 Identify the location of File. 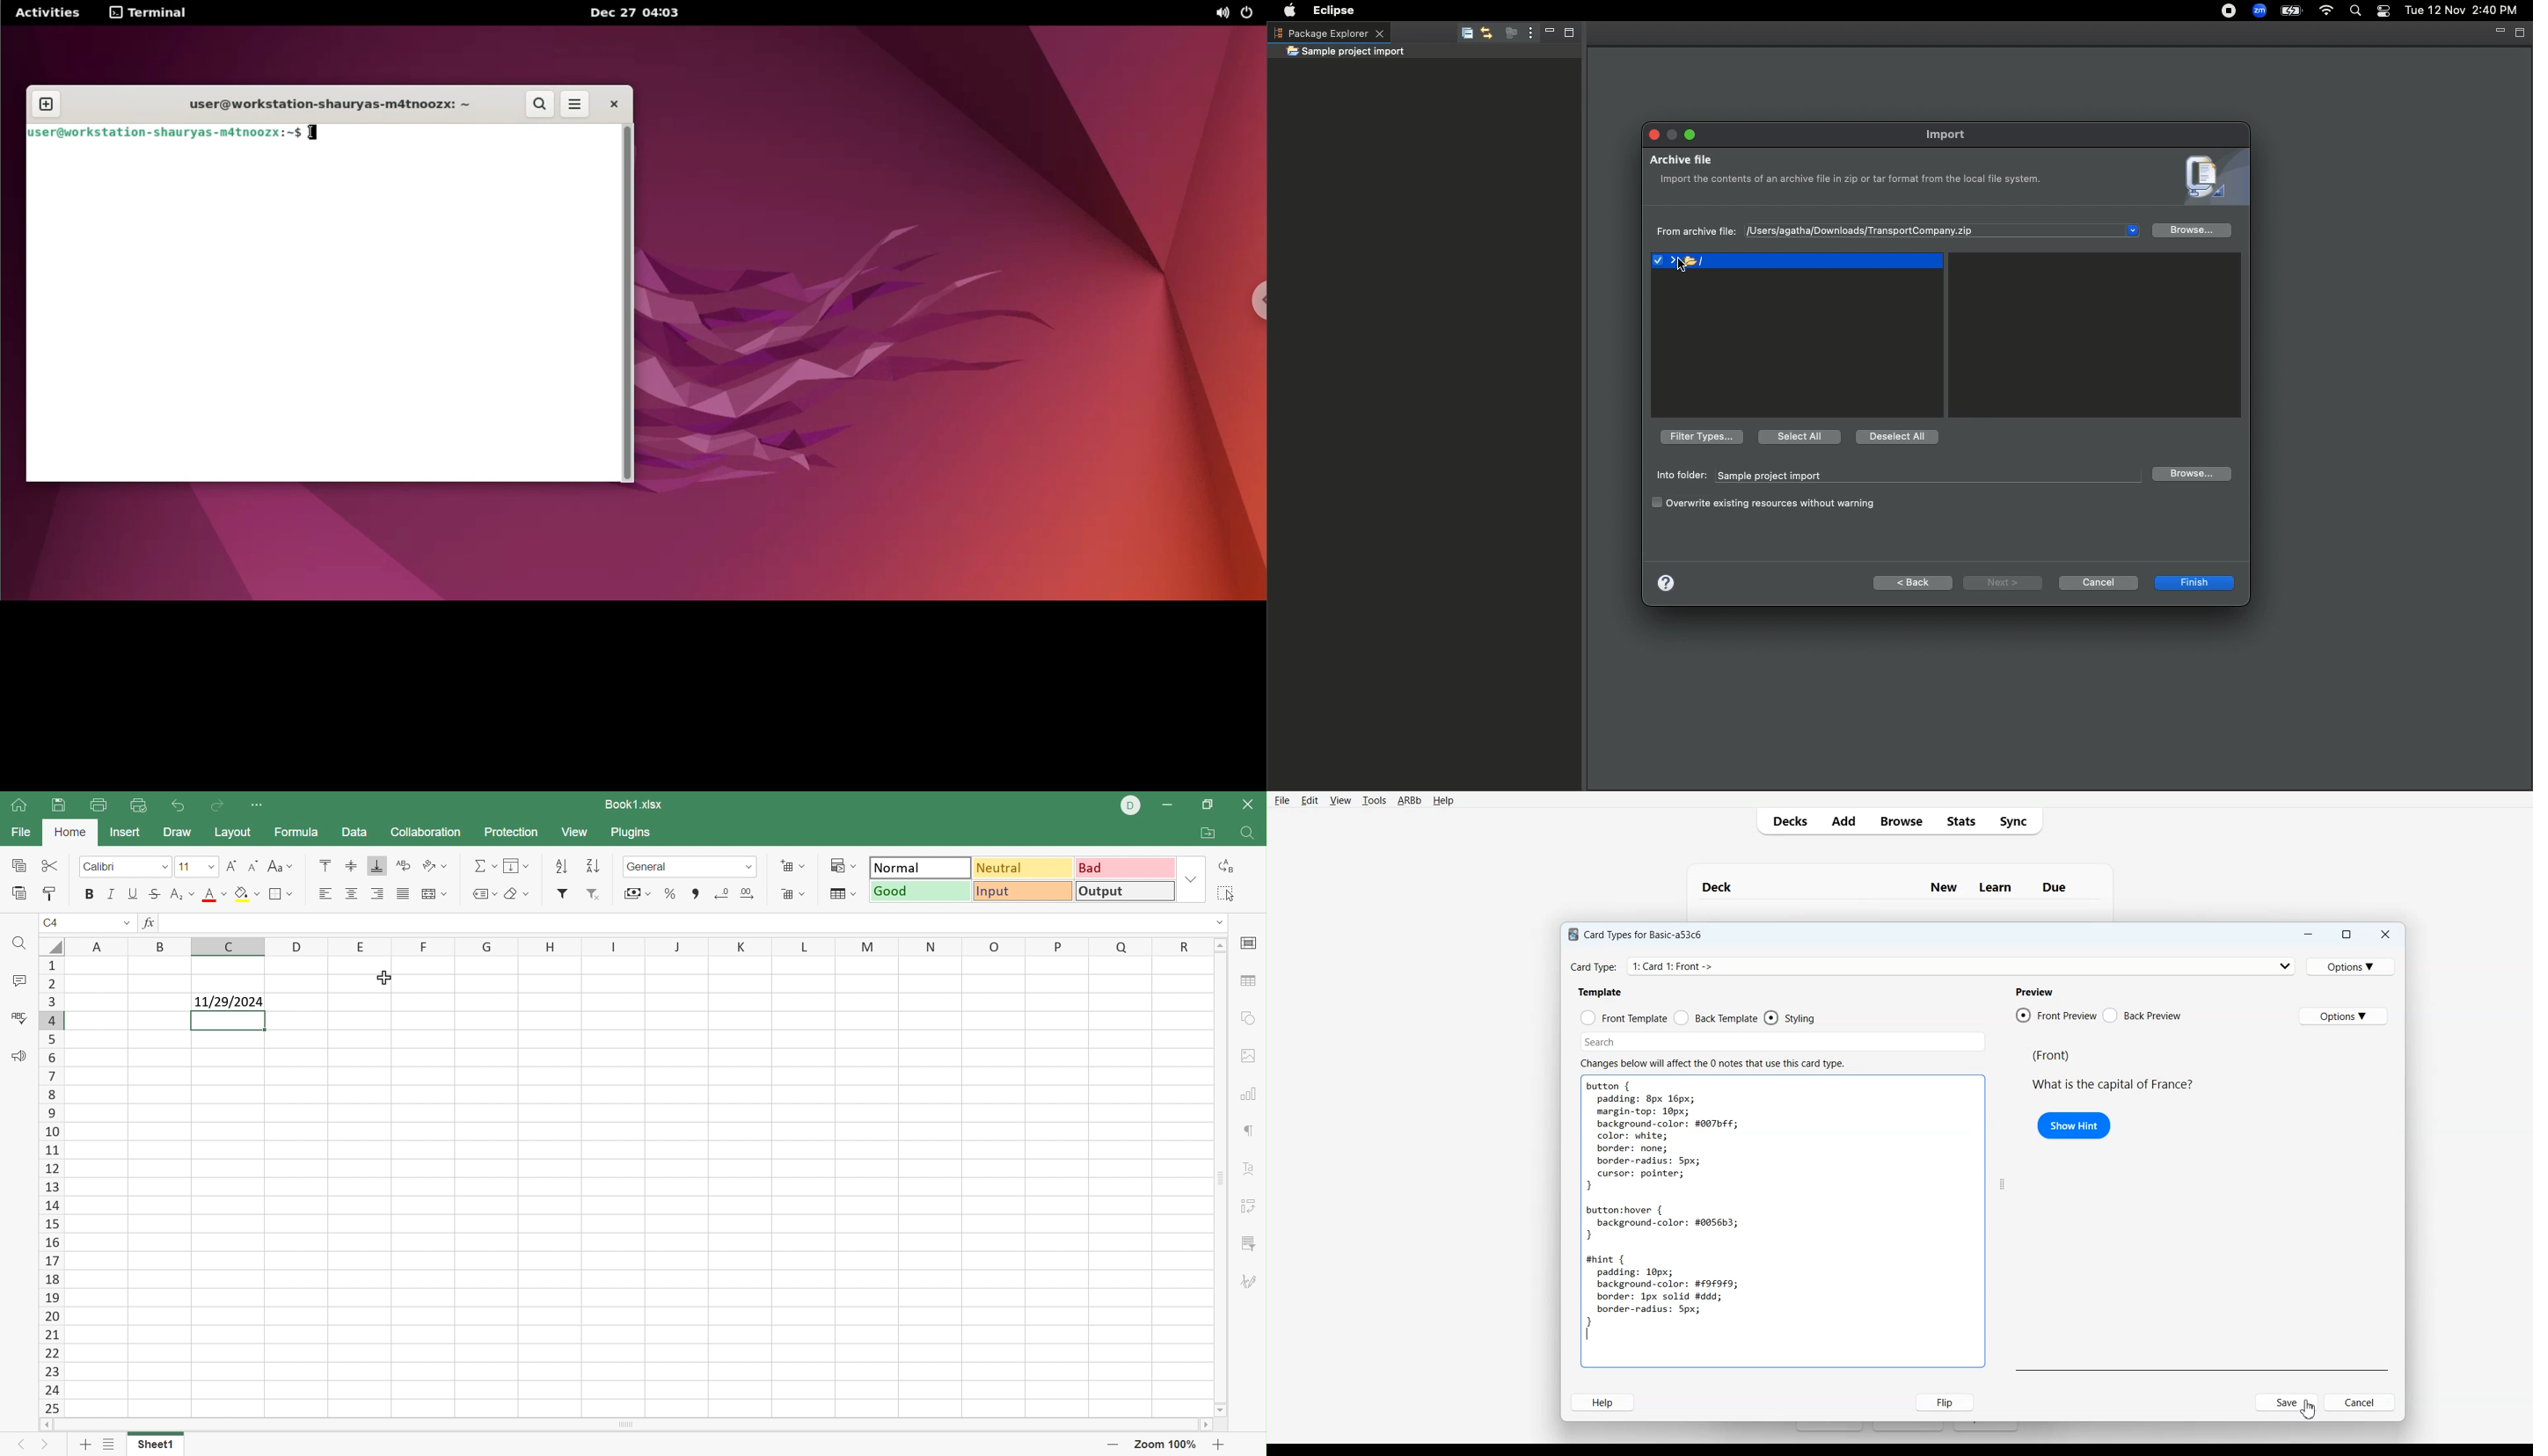
(19, 833).